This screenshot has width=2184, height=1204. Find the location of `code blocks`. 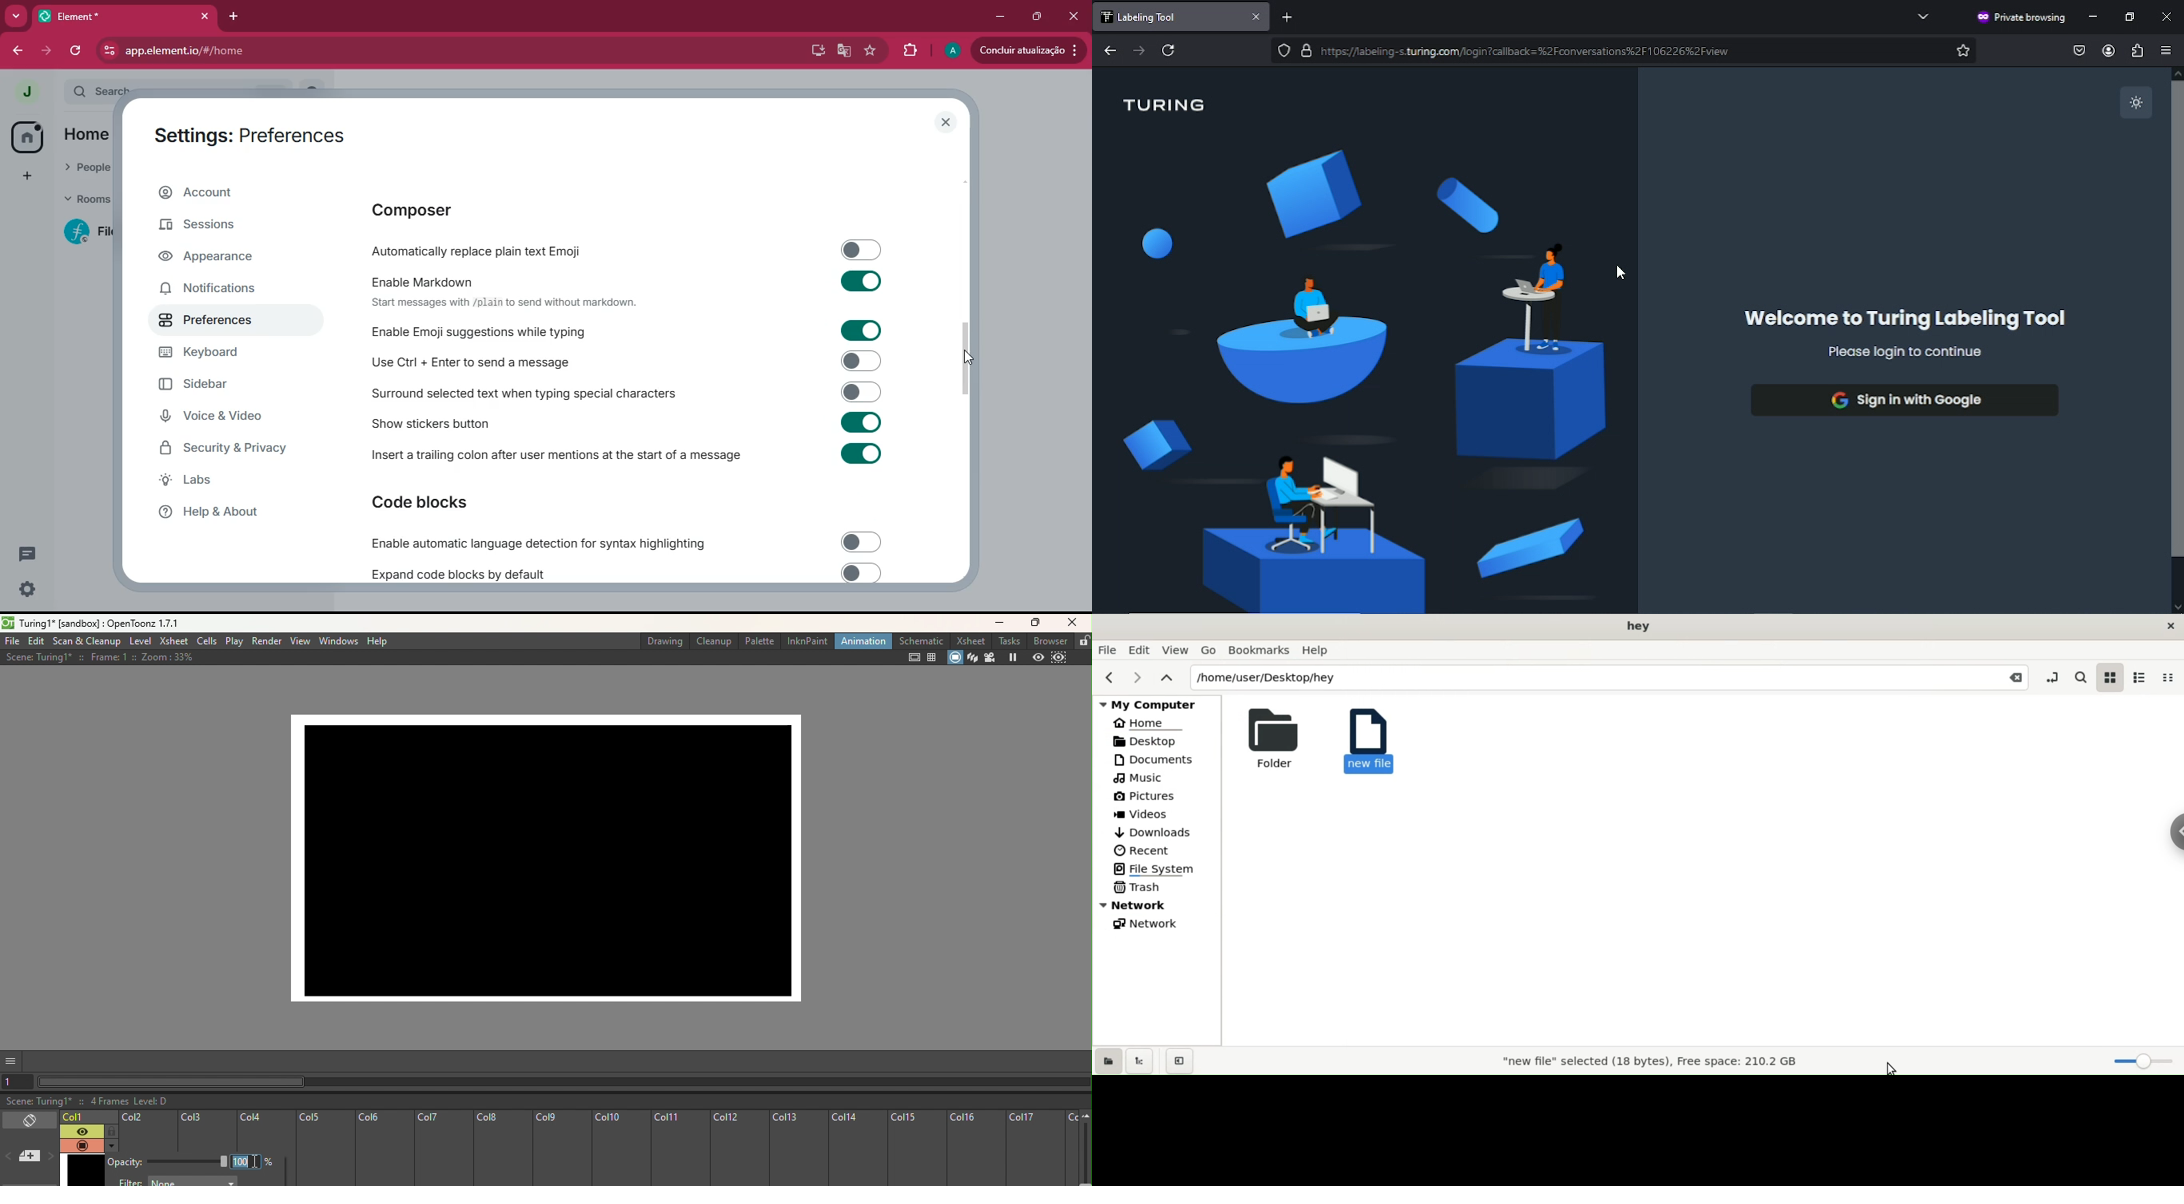

code blocks is located at coordinates (447, 506).